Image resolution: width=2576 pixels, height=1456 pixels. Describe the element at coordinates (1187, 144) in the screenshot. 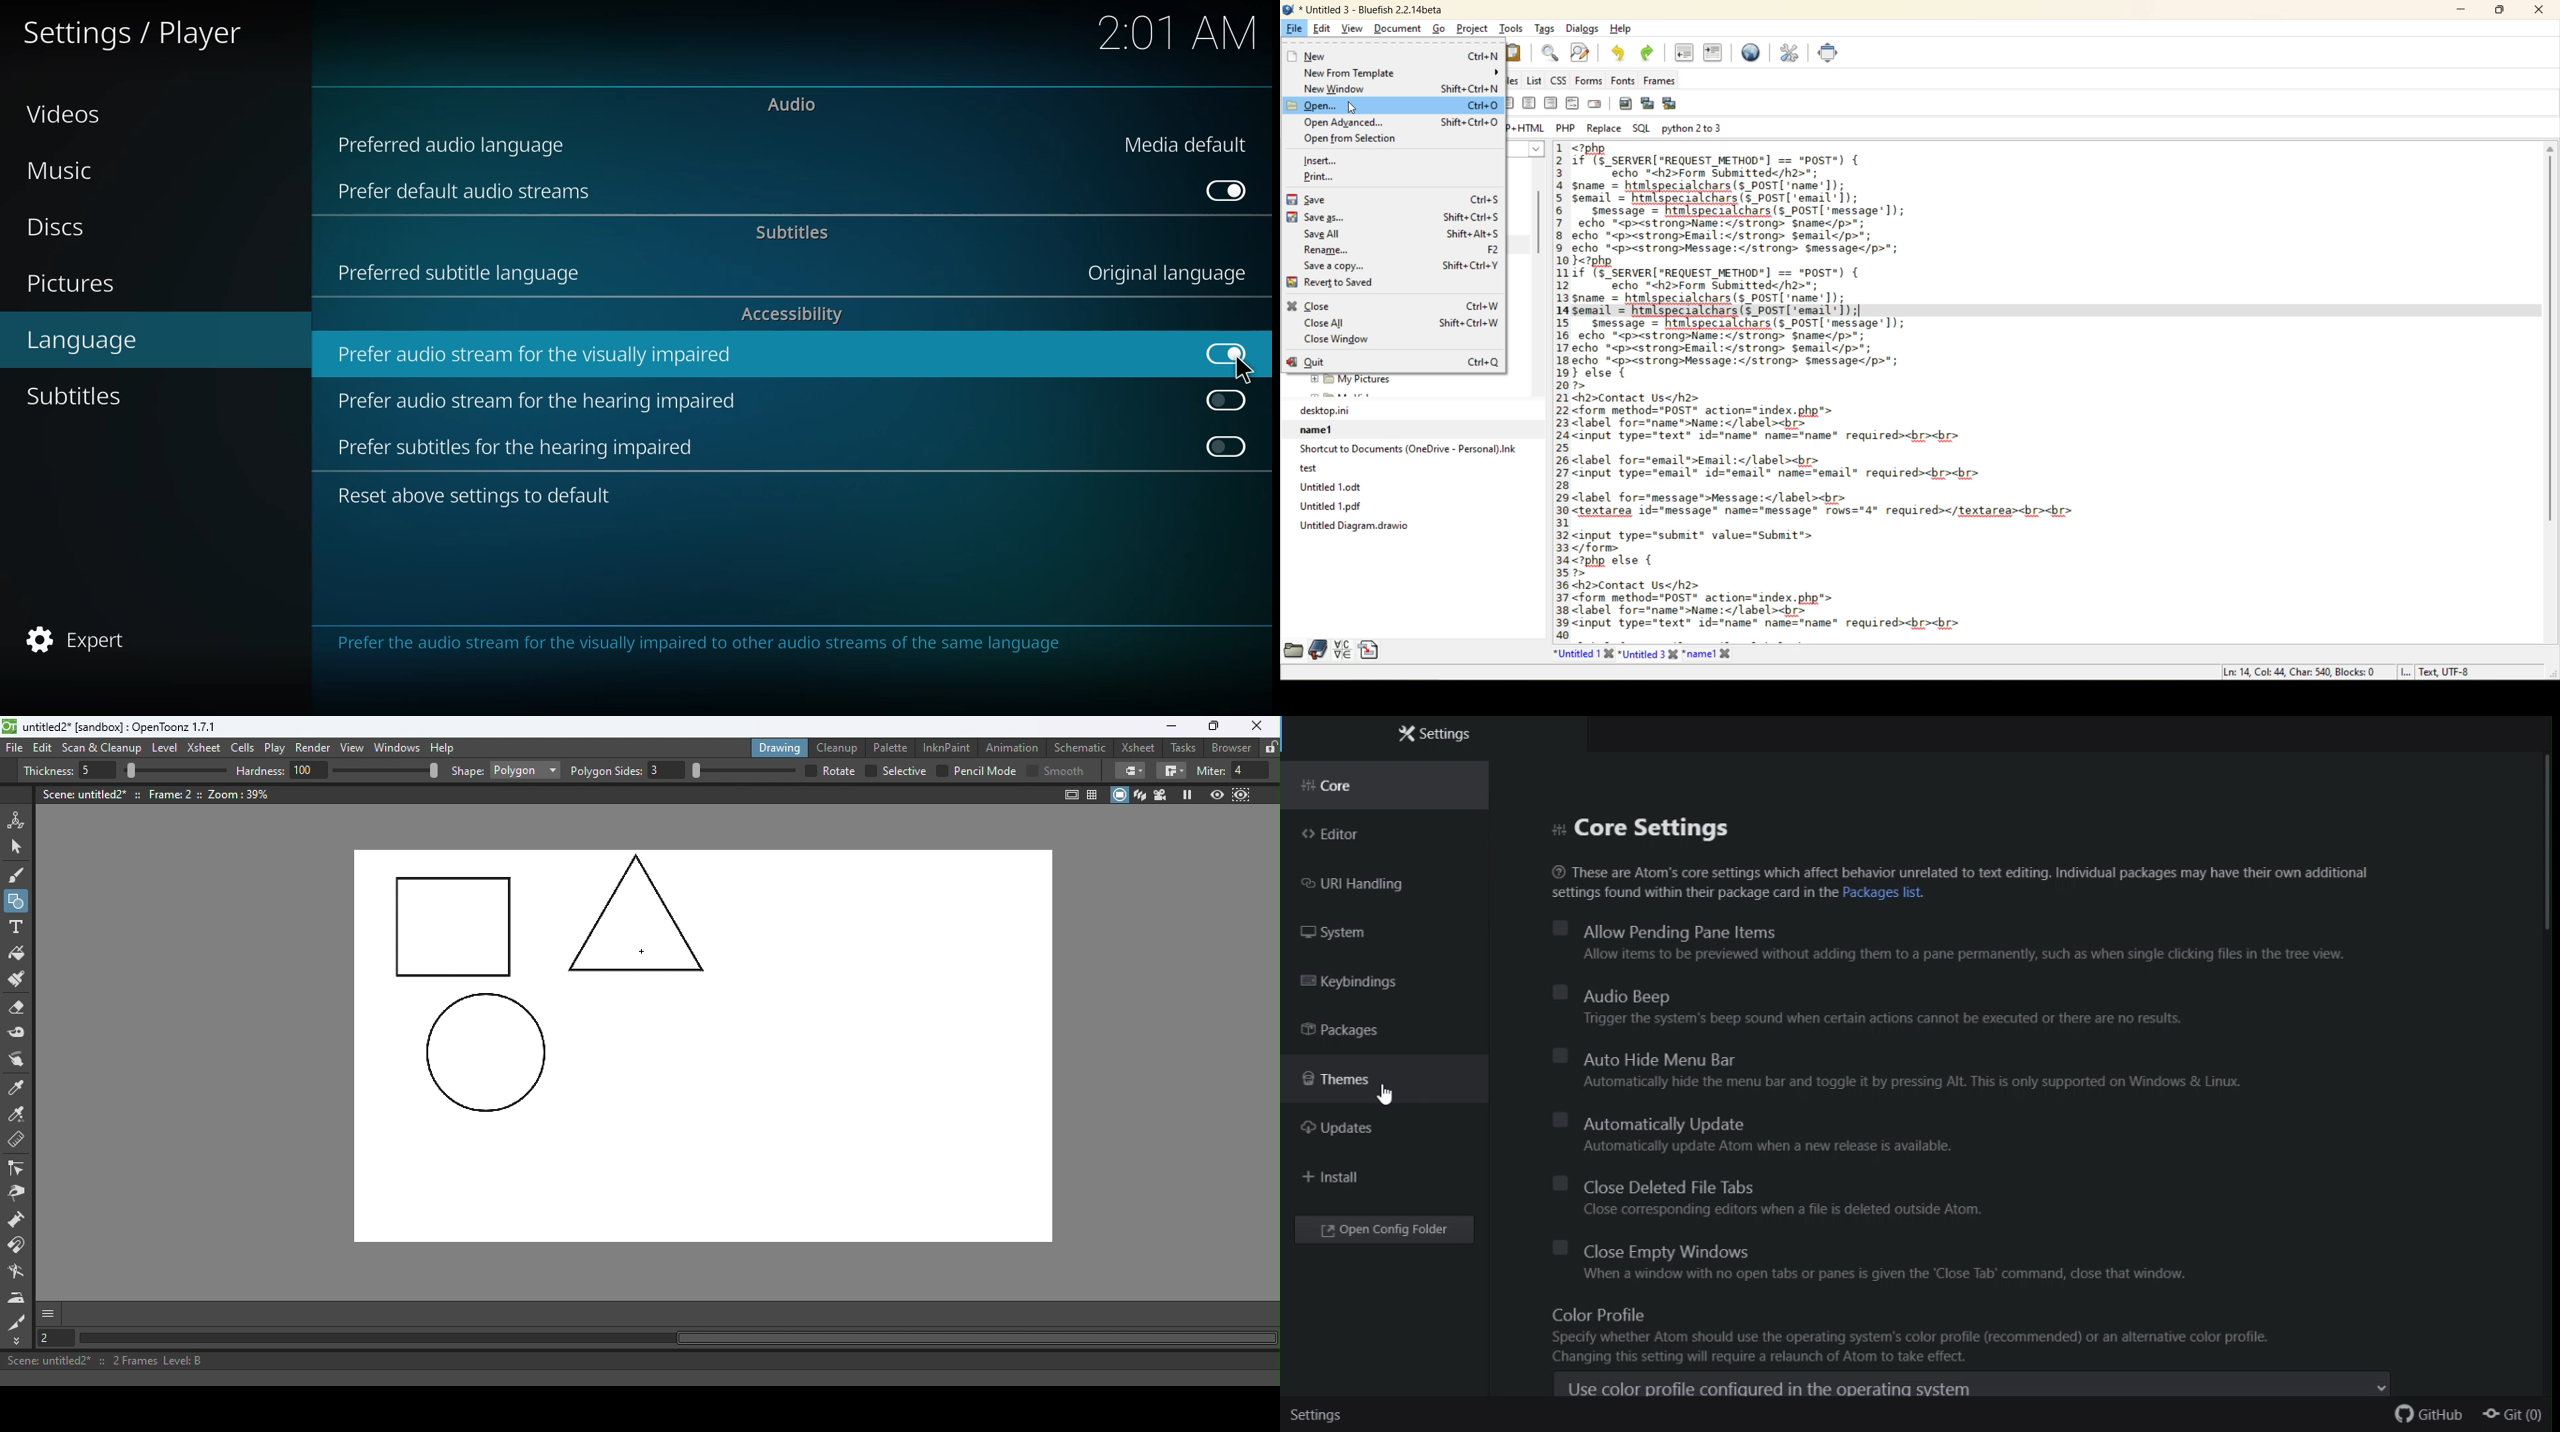

I see `media default` at that location.